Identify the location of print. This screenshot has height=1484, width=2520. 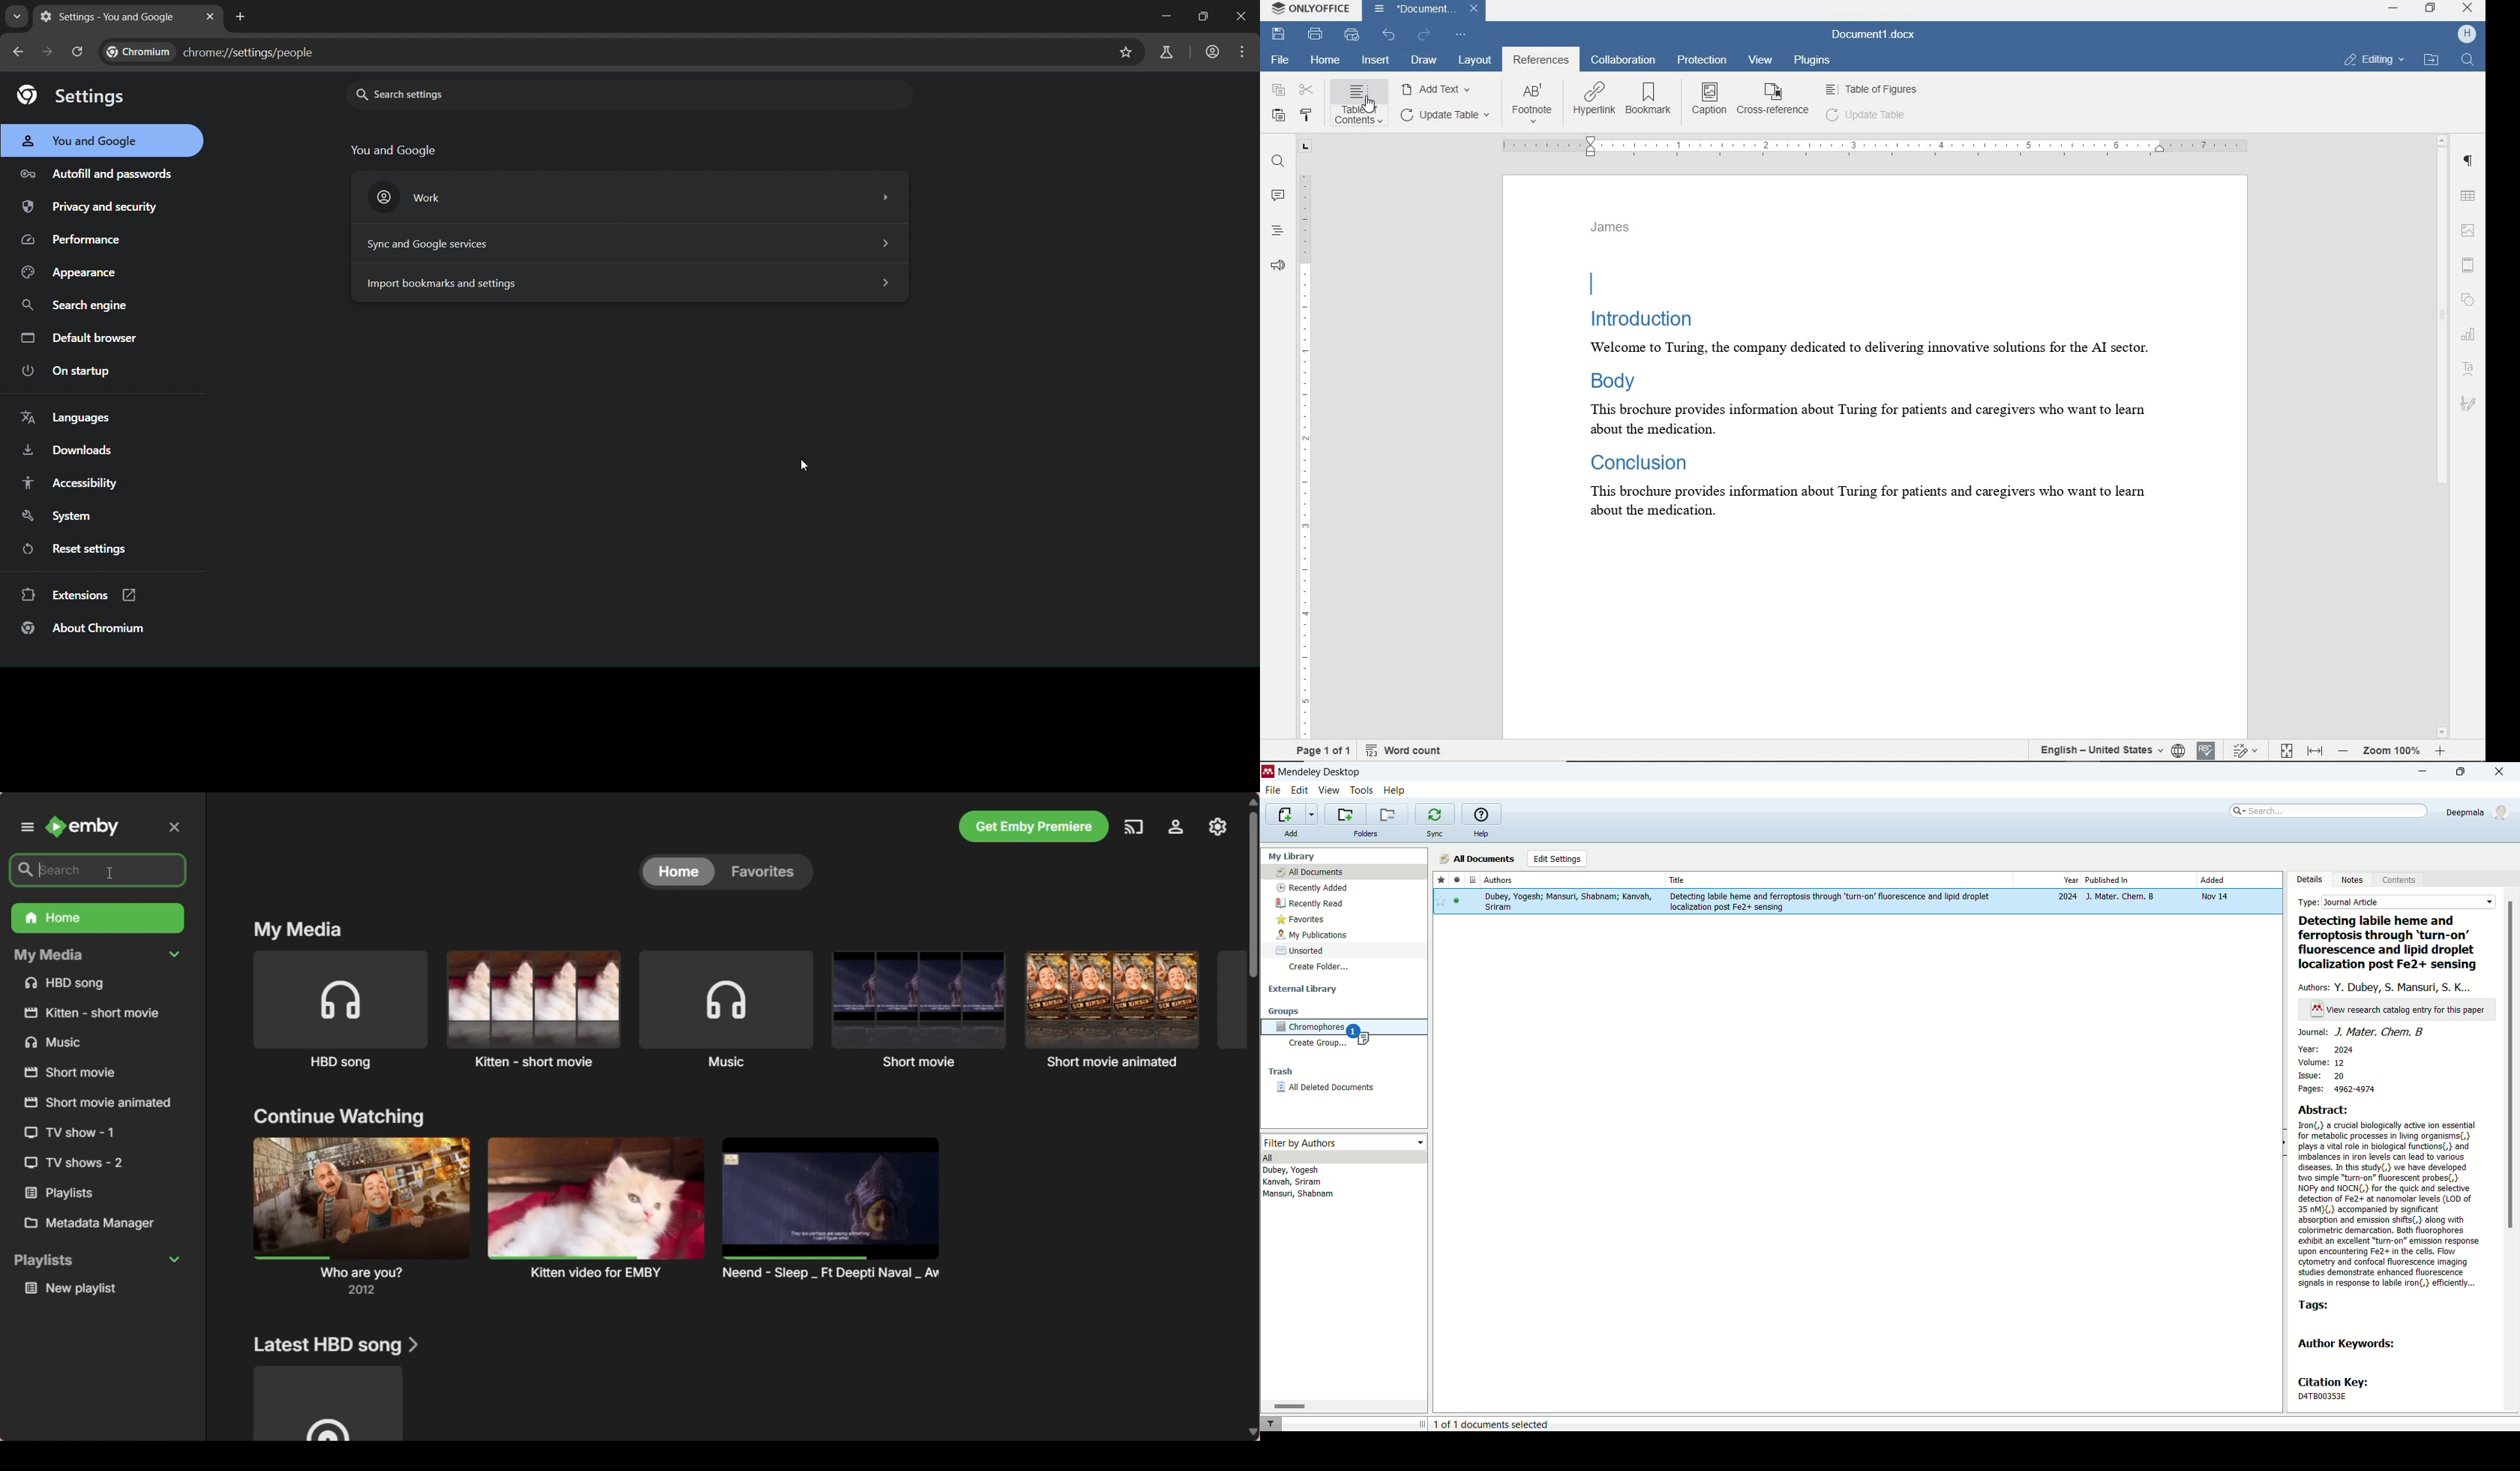
(1316, 34).